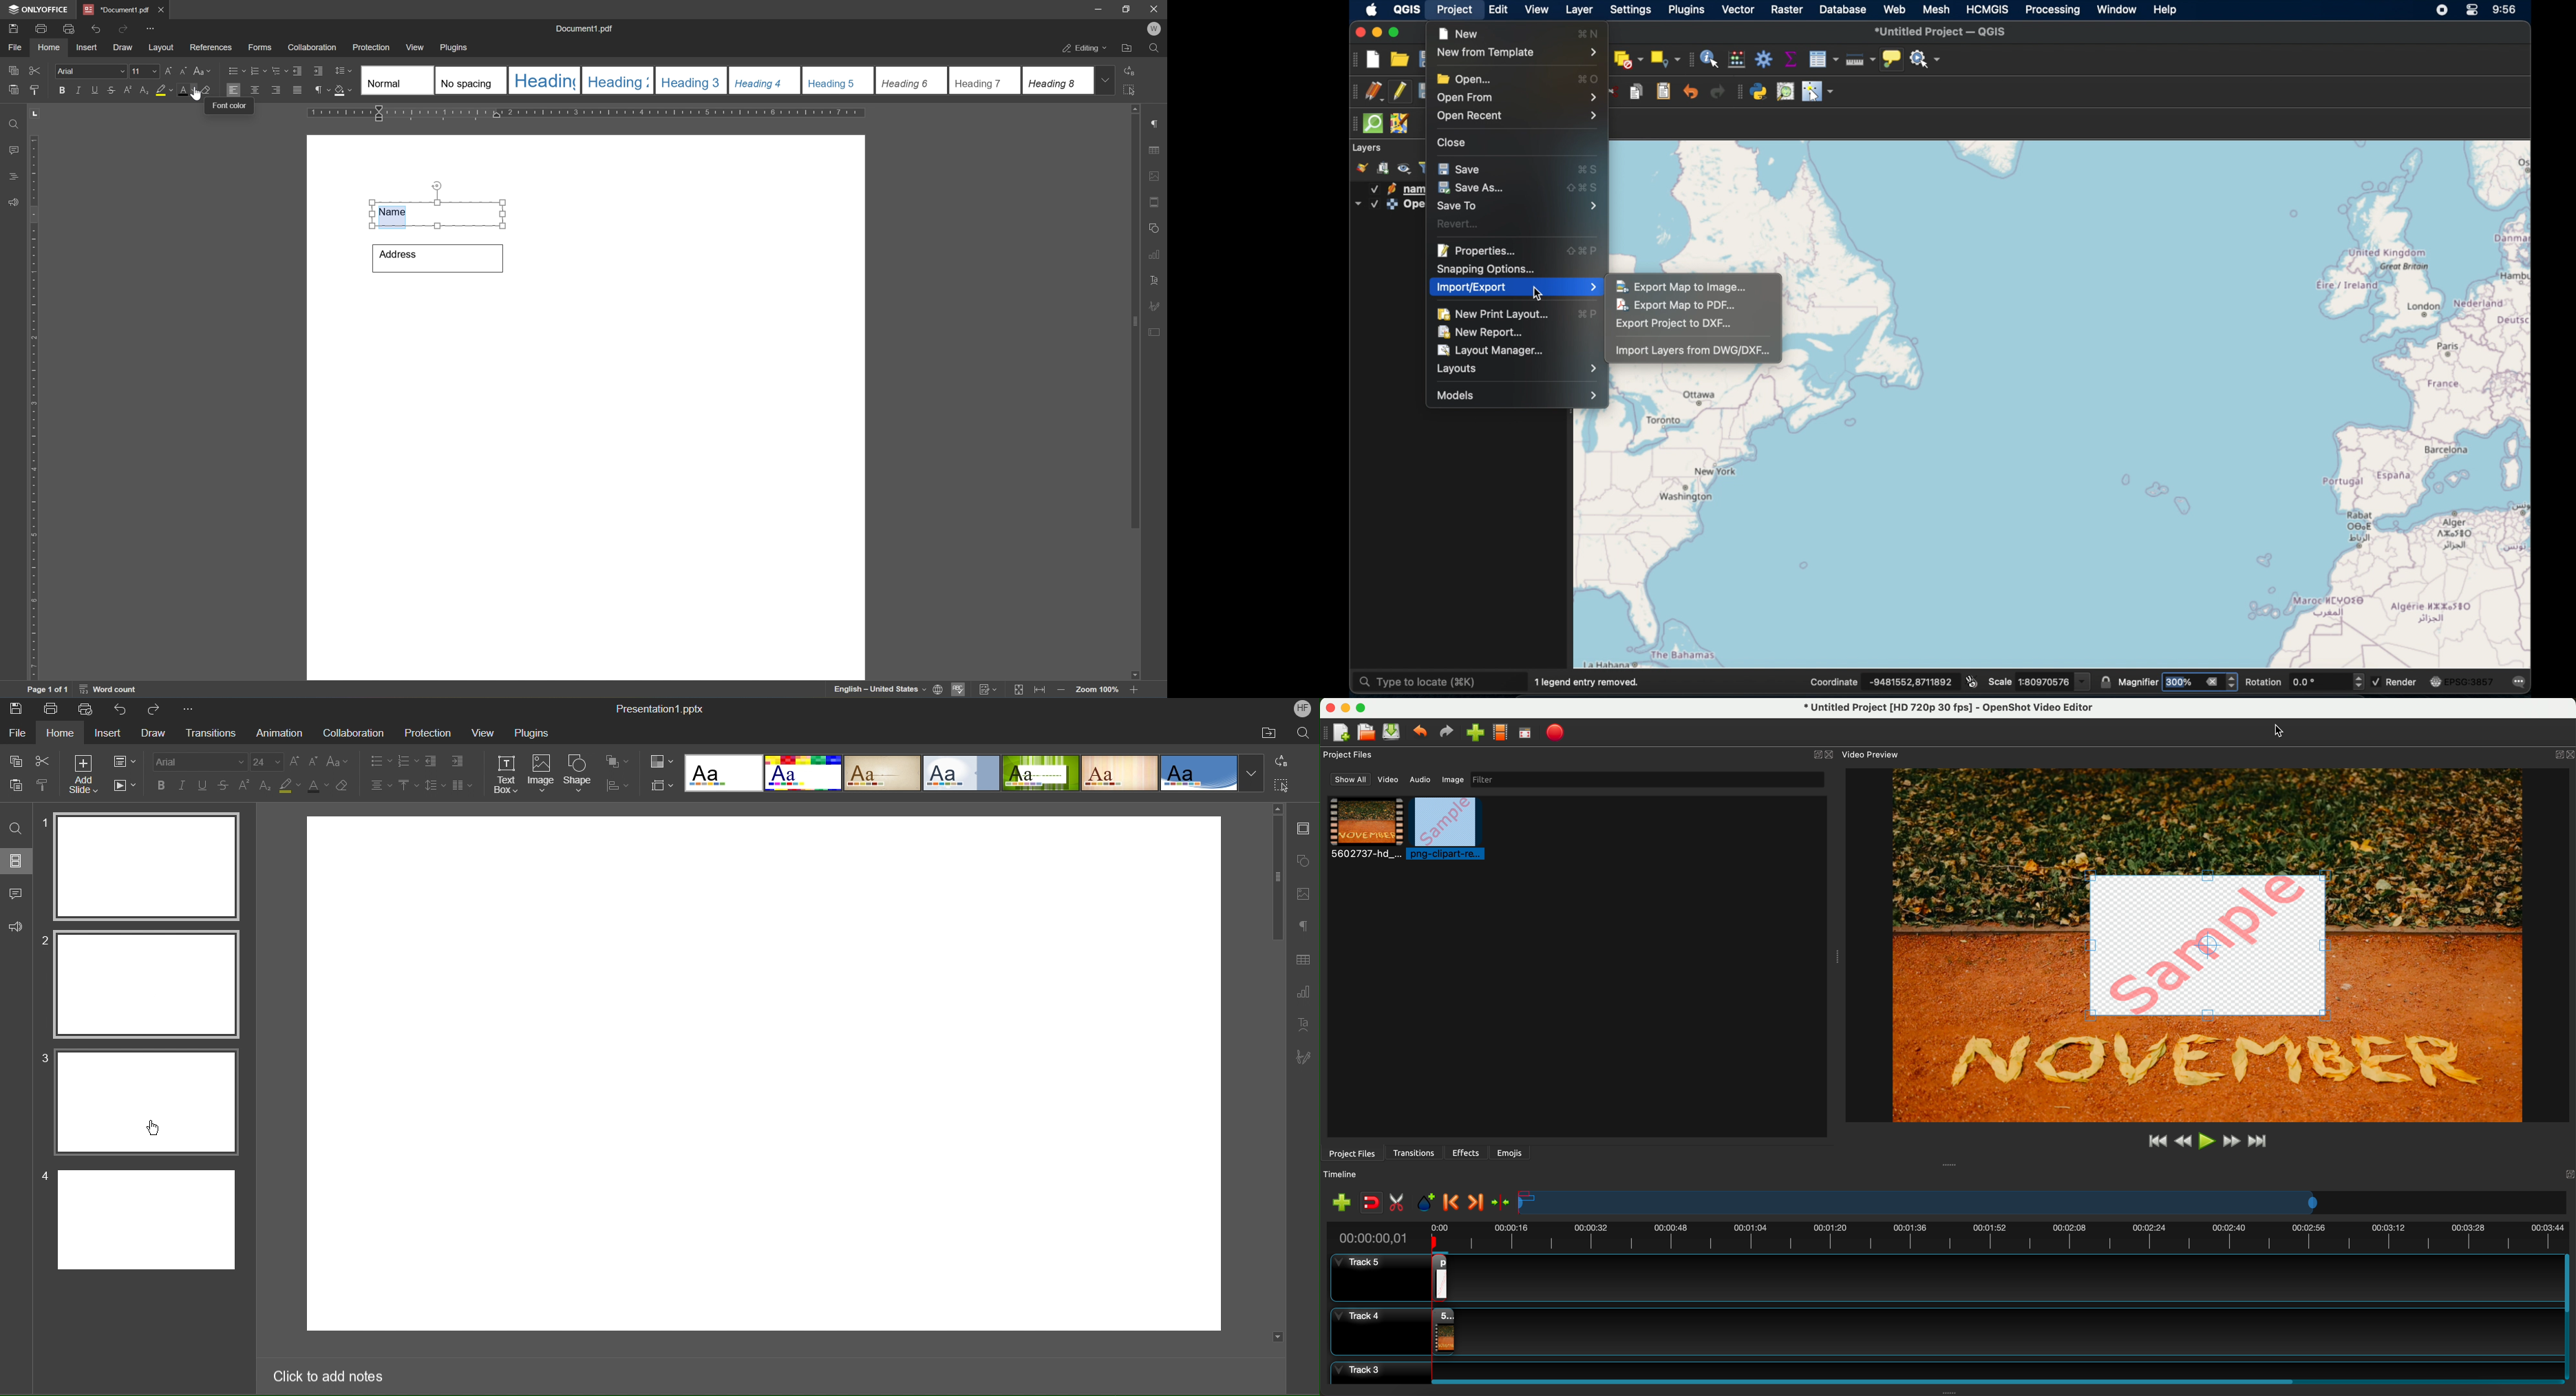 The image size is (2576, 1400). I want to click on replace, so click(1133, 71).